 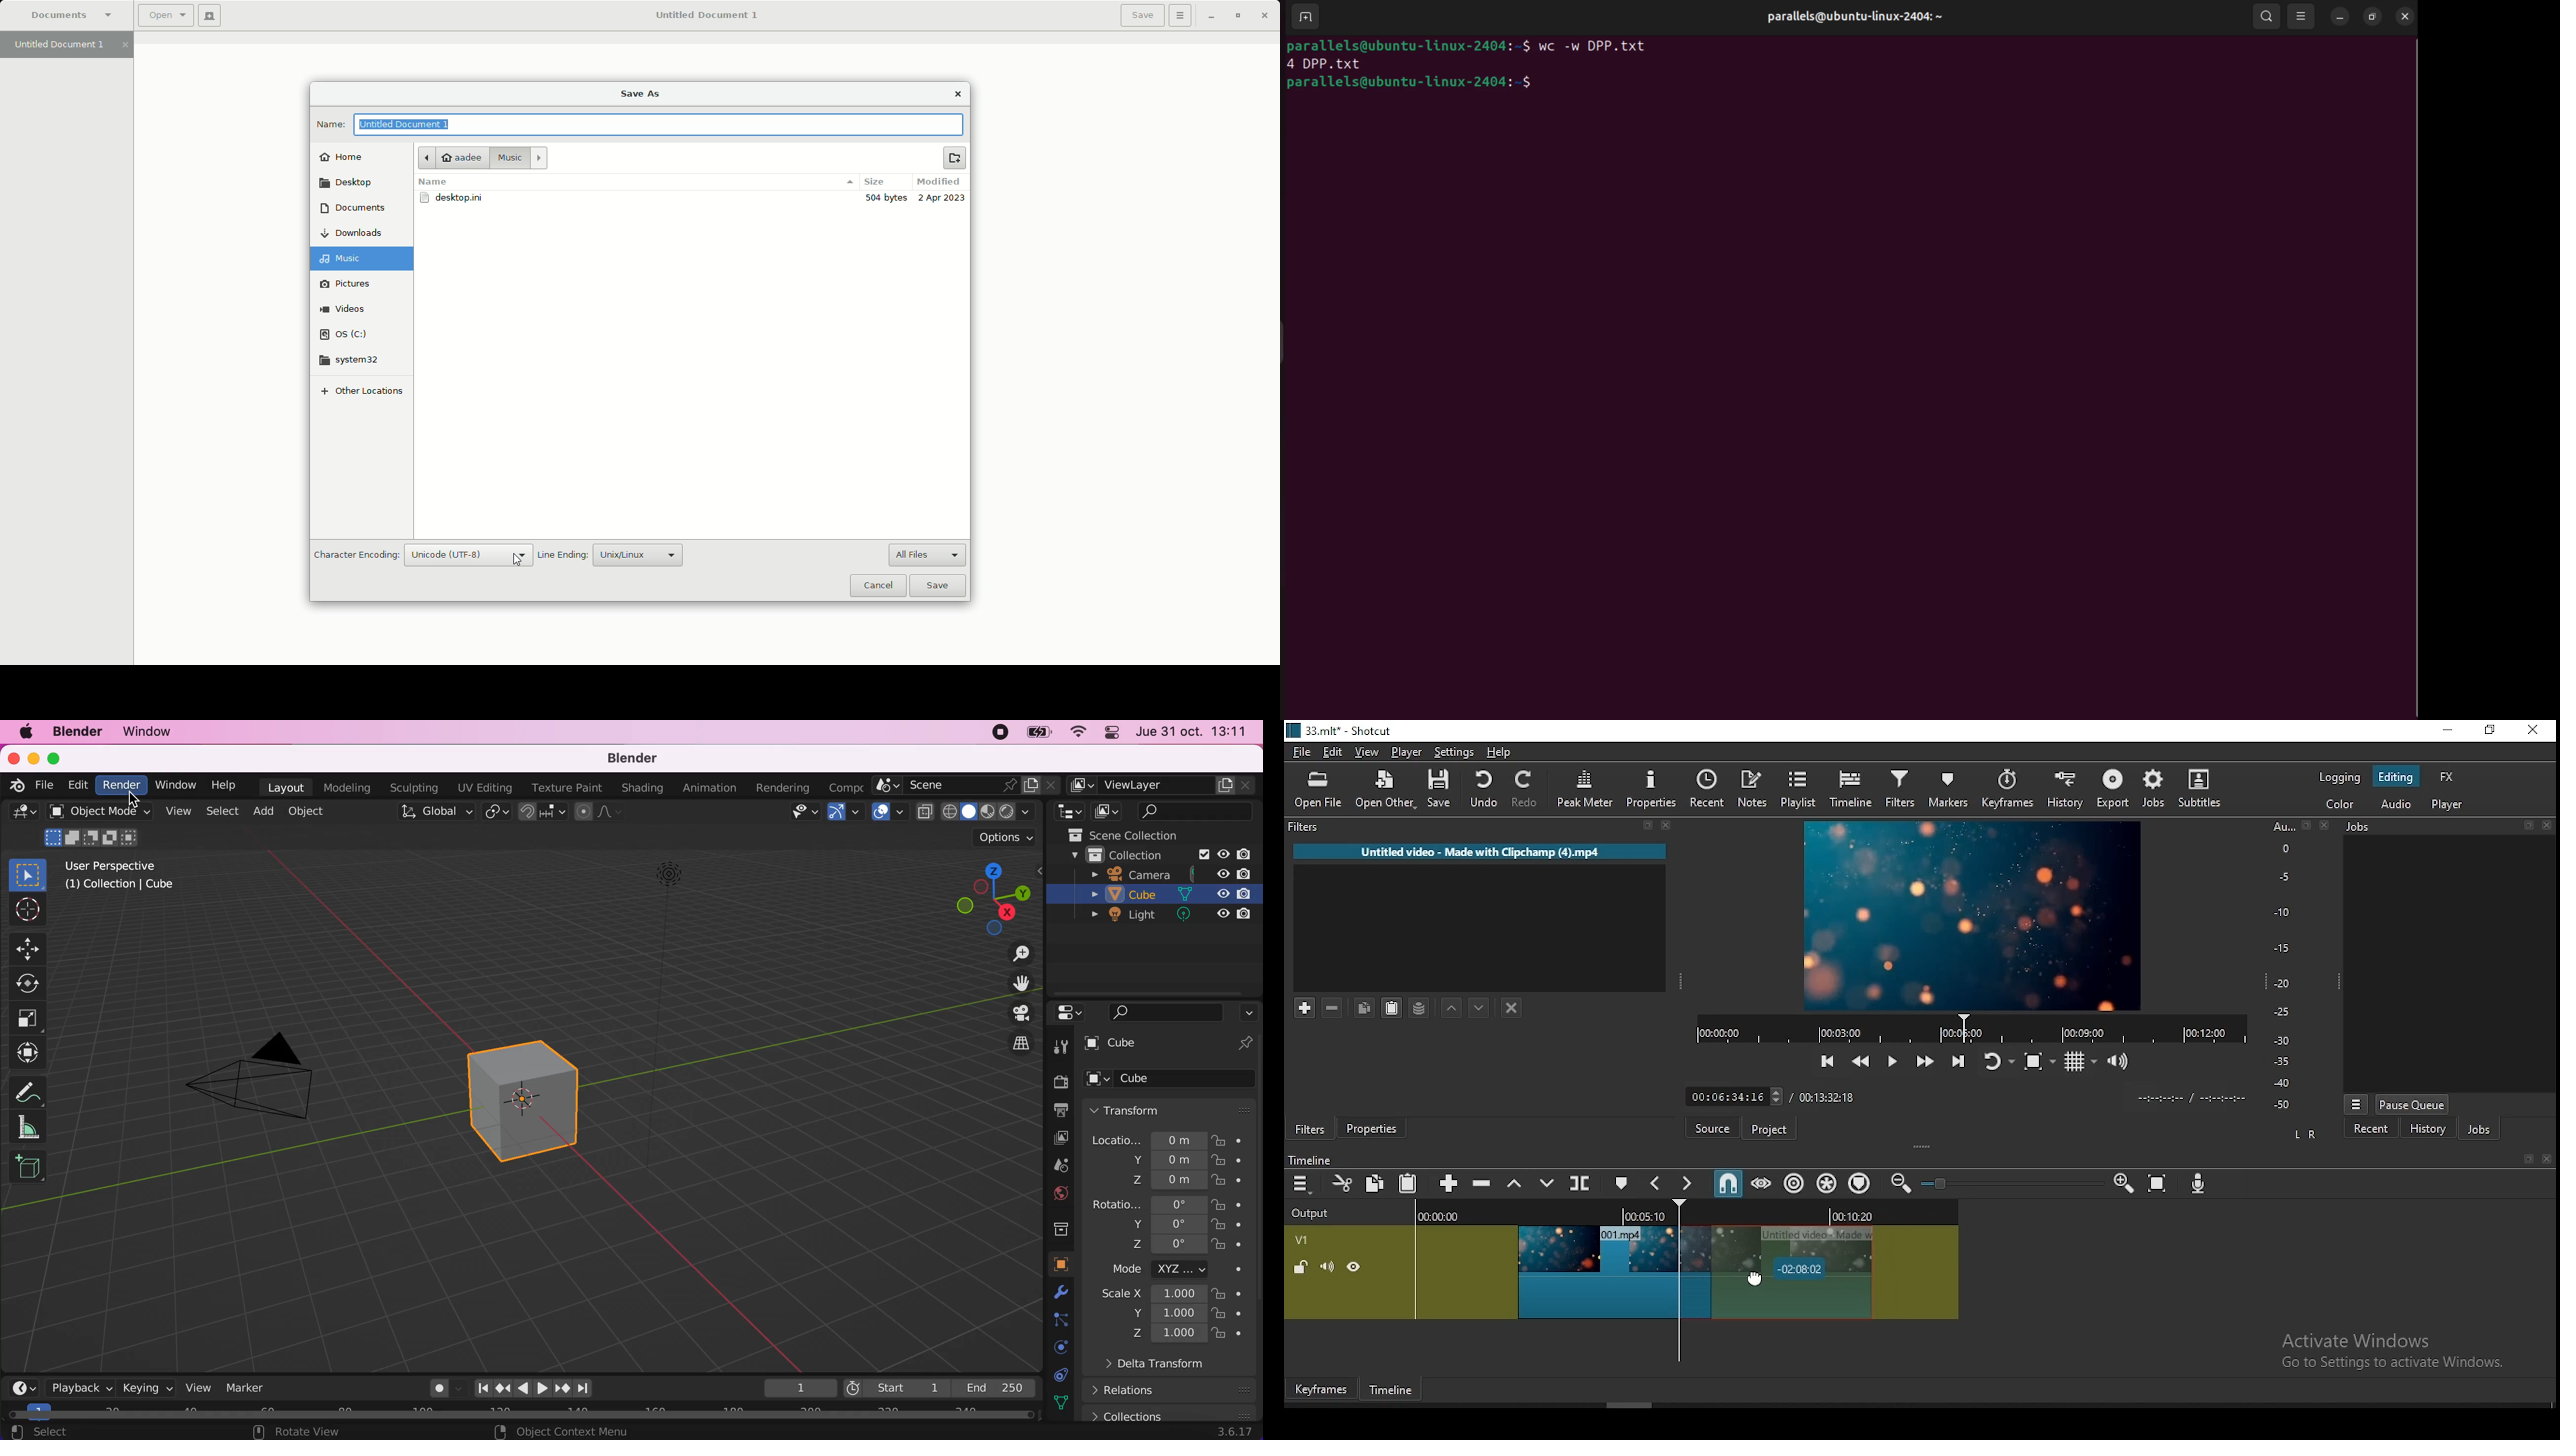 I want to click on location z, so click(x=1157, y=1179).